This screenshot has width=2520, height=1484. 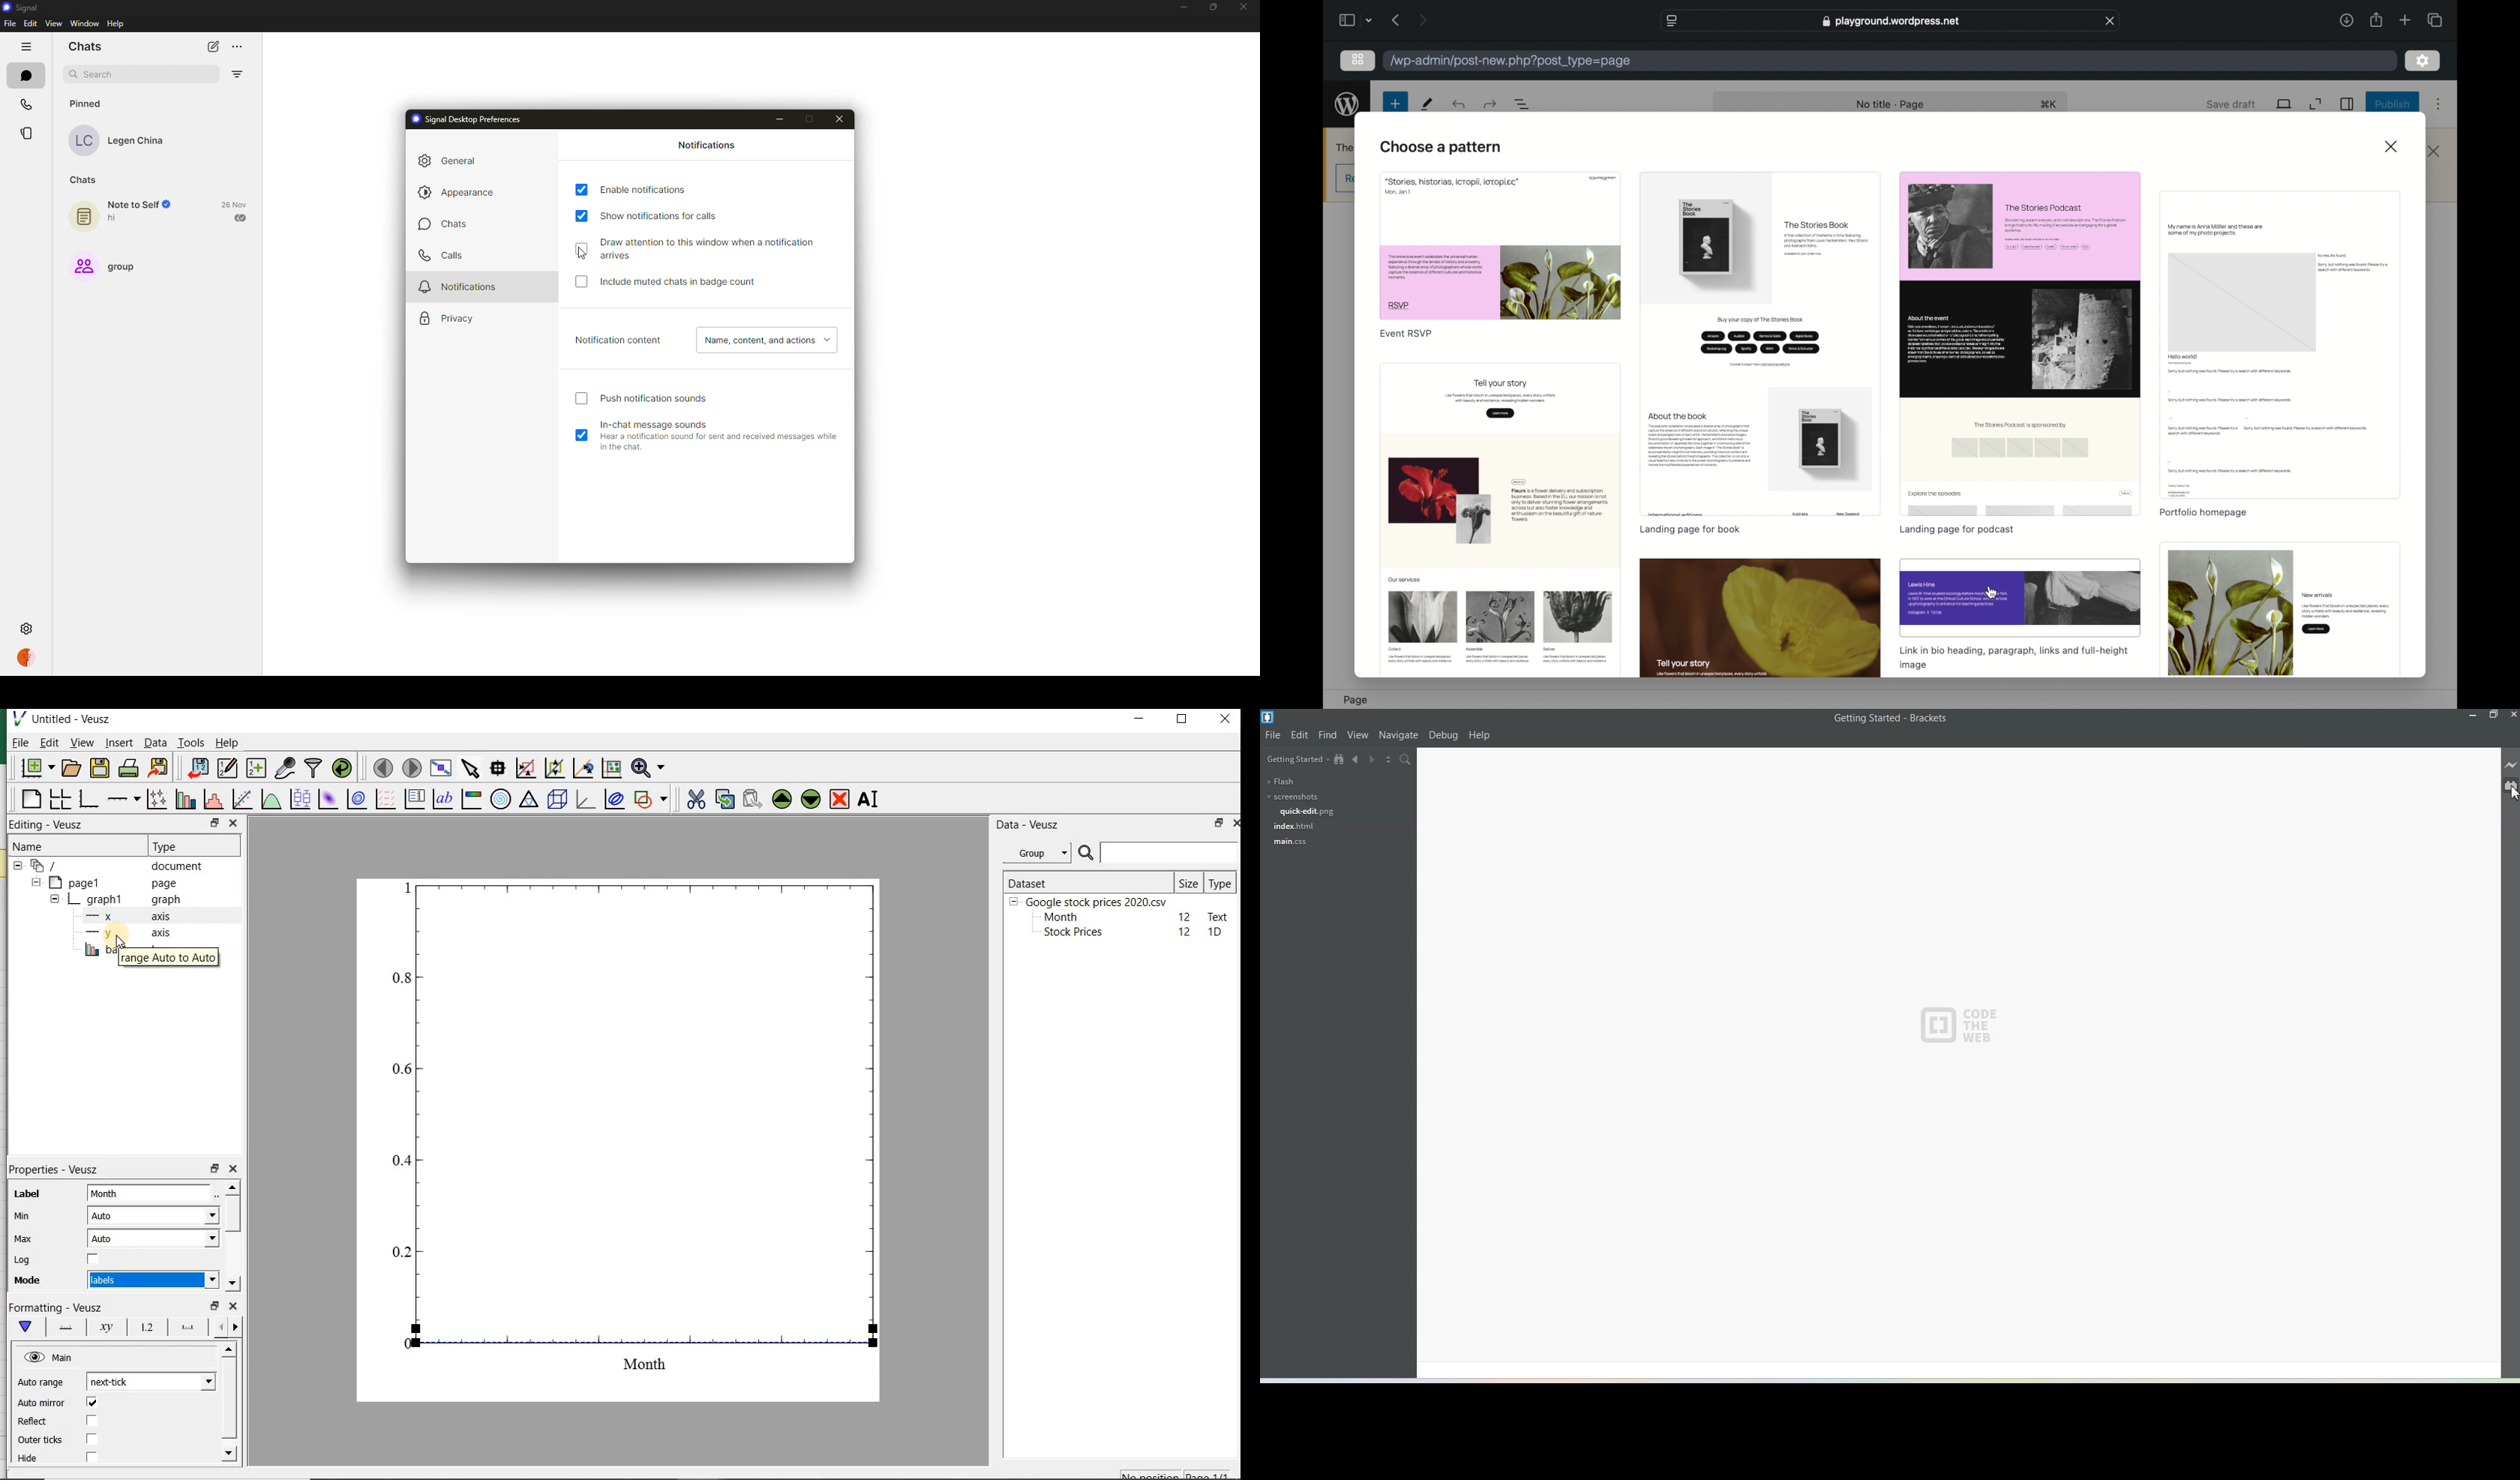 I want to click on Show in the file tree, so click(x=1339, y=759).